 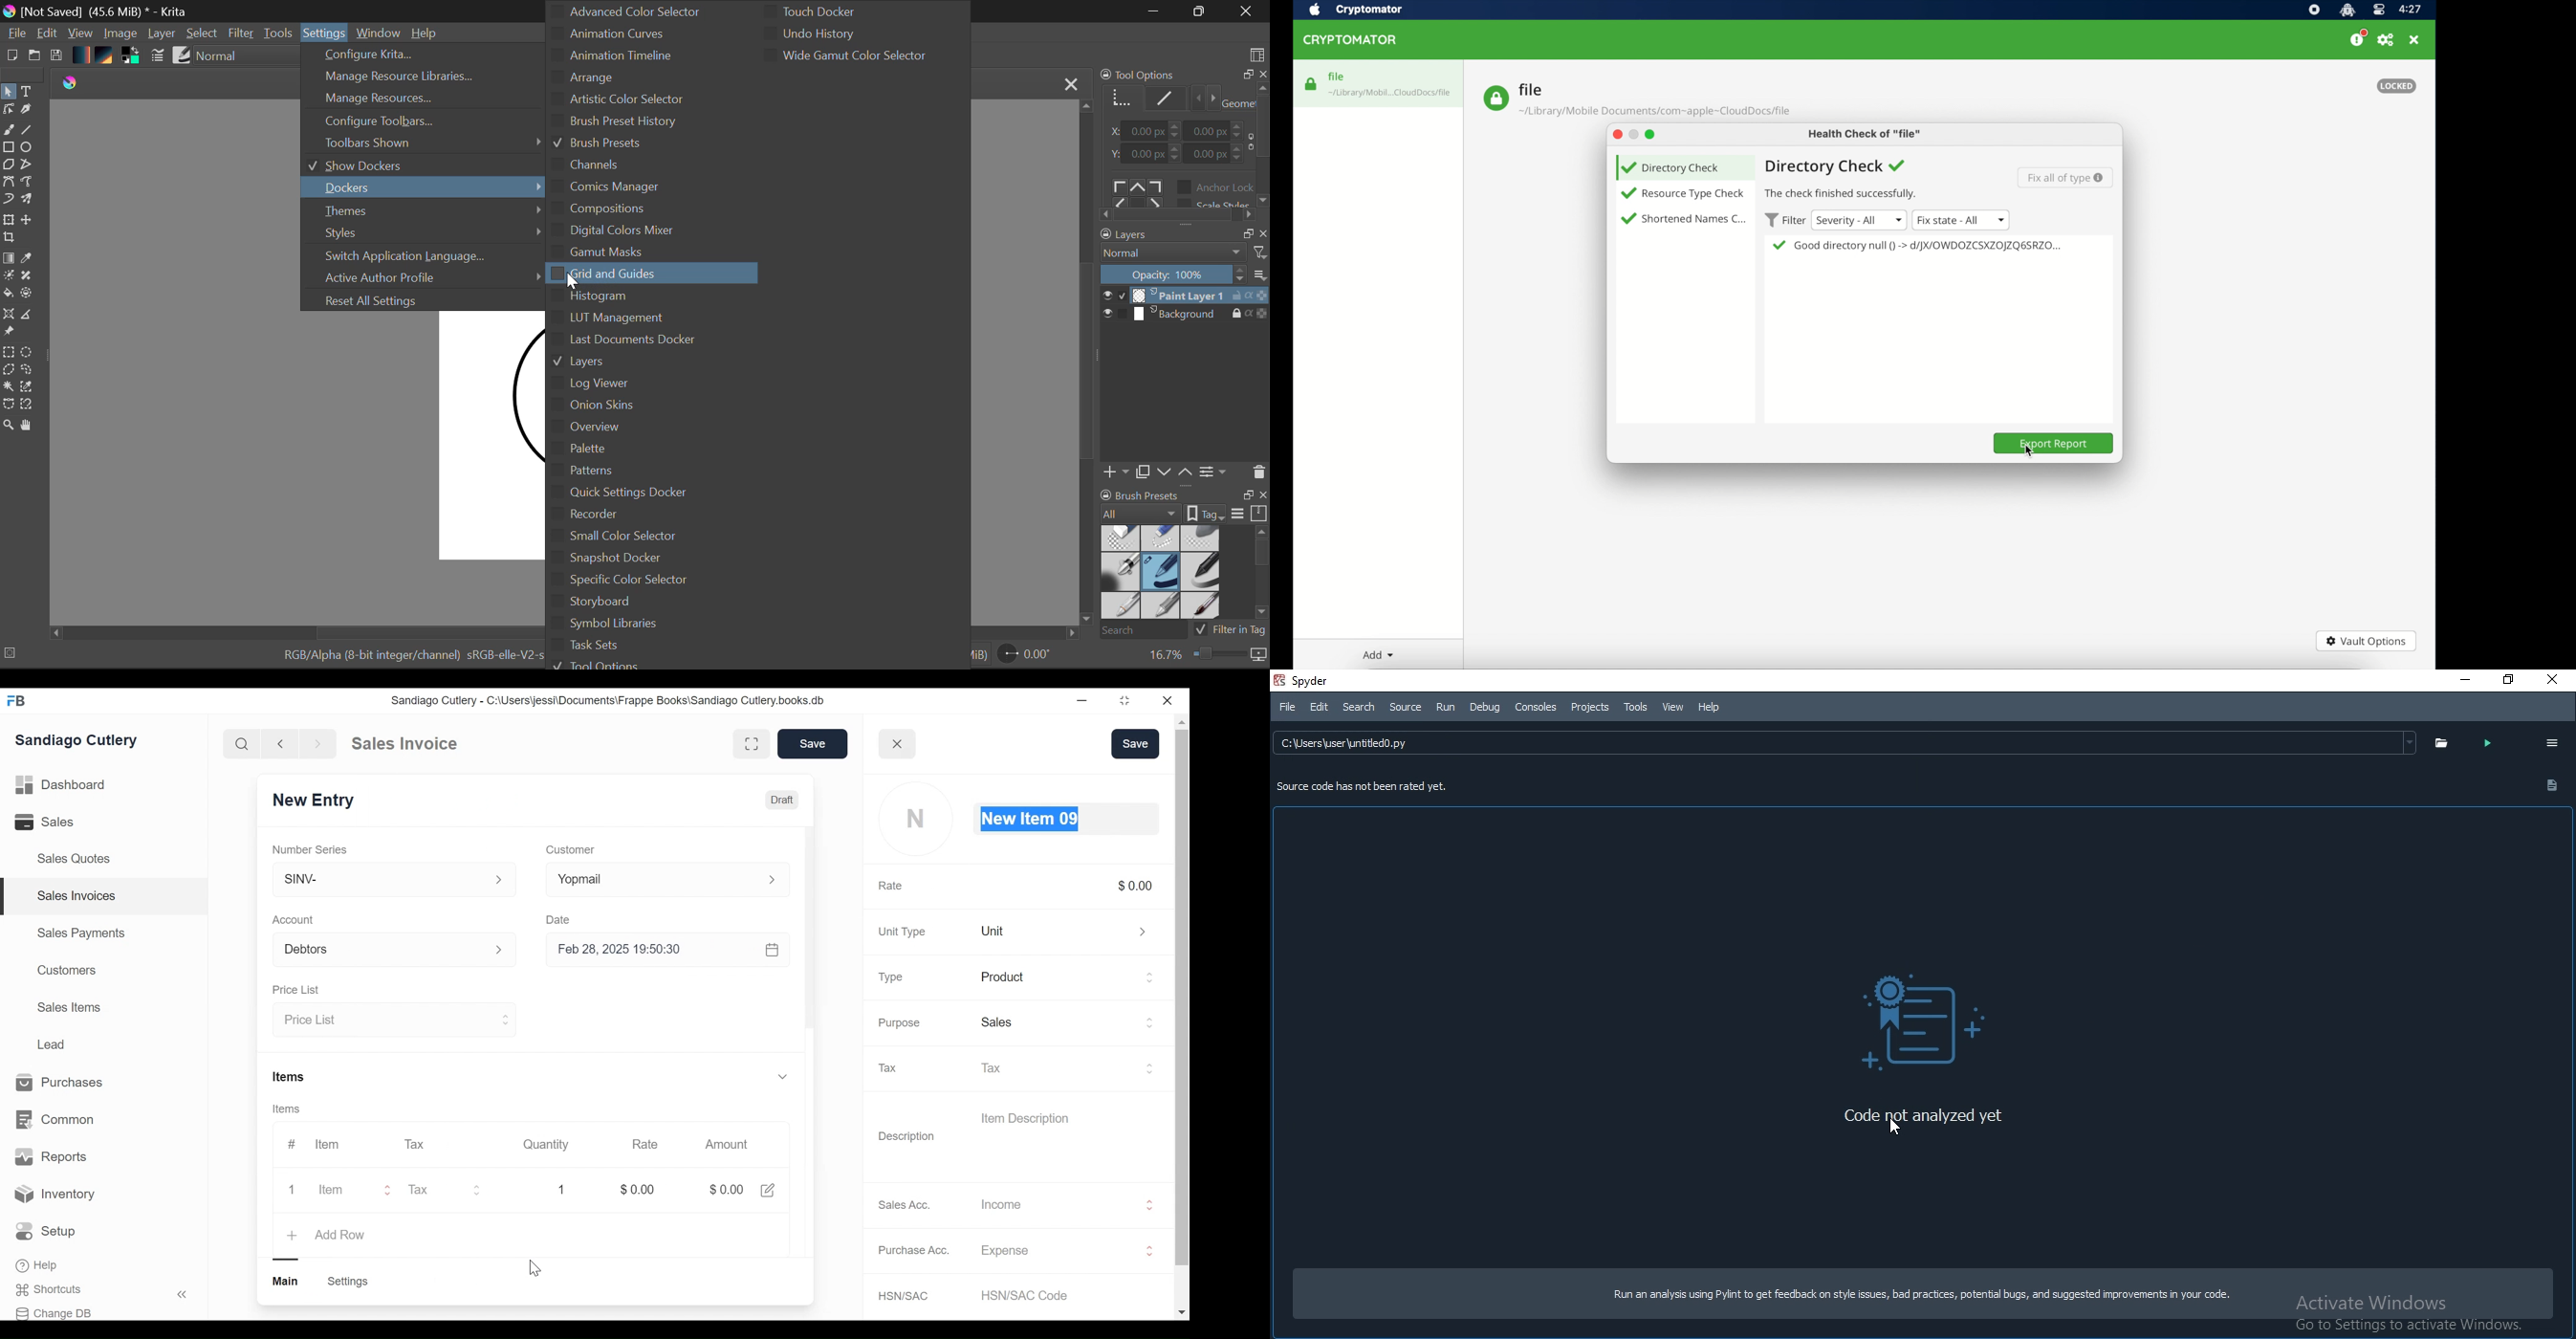 What do you see at coordinates (1627, 193) in the screenshot?
I see `checkmark` at bounding box center [1627, 193].